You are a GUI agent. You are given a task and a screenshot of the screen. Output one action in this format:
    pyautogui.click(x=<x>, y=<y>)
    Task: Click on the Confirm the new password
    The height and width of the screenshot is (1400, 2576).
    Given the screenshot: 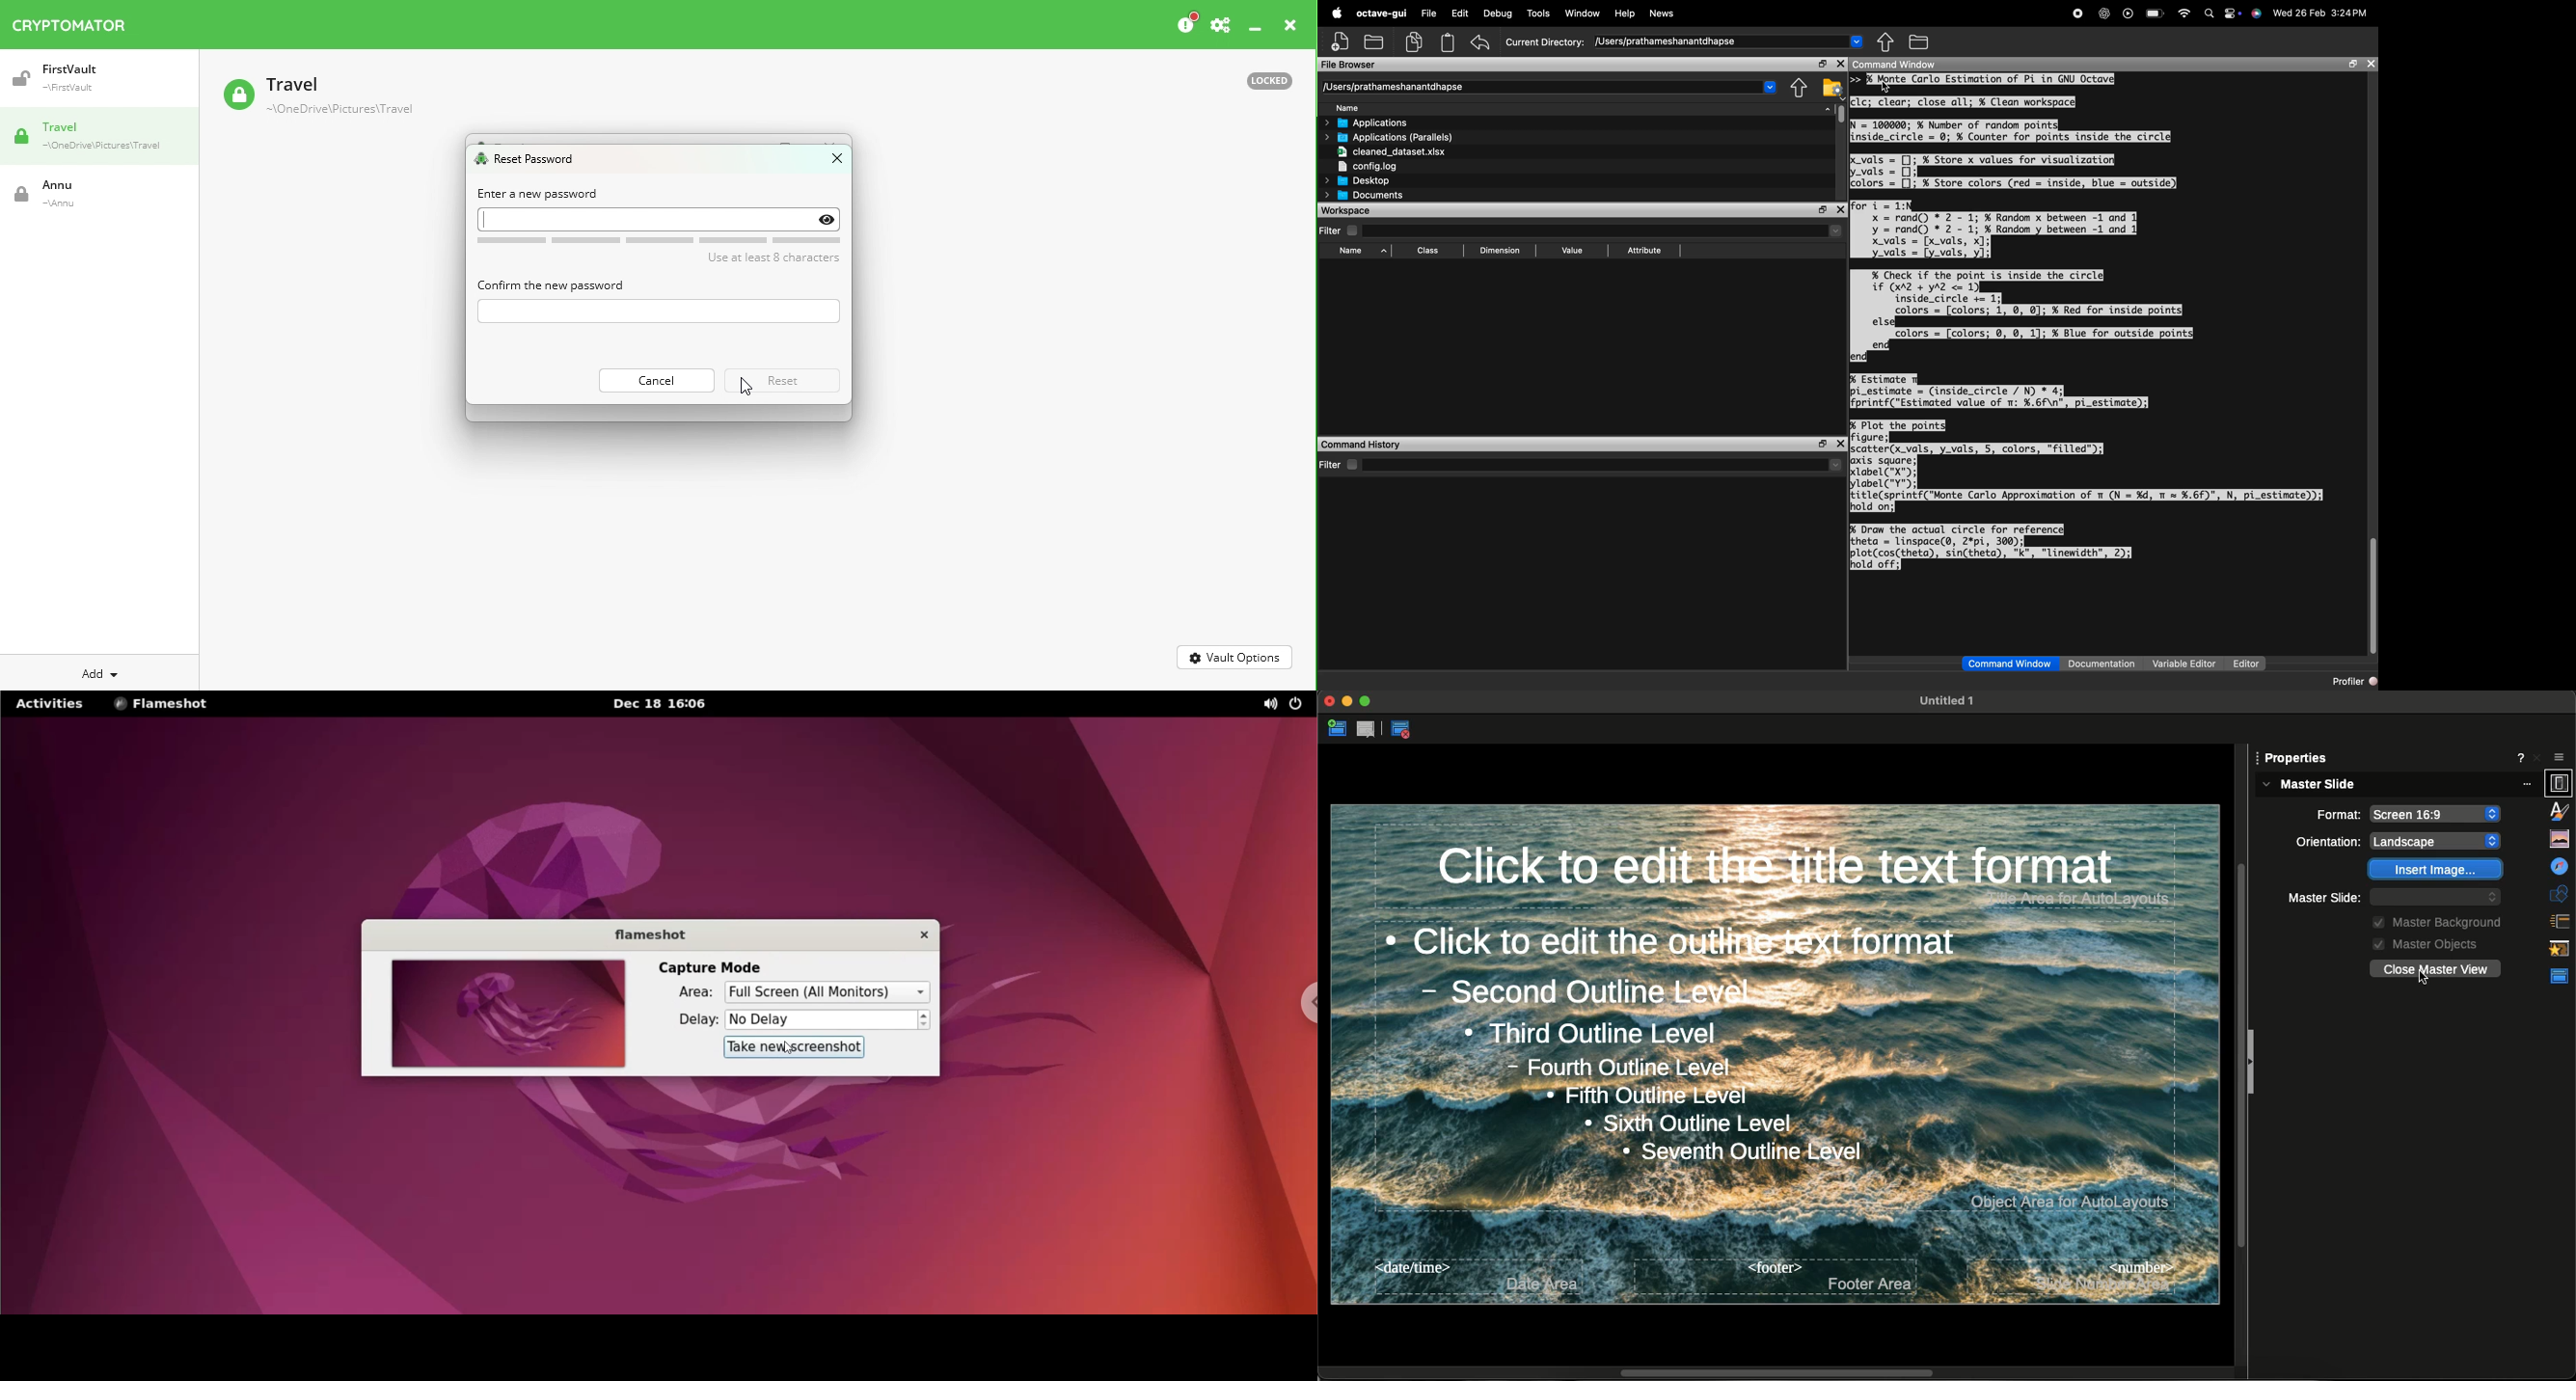 What is the action you would take?
    pyautogui.click(x=550, y=284)
    